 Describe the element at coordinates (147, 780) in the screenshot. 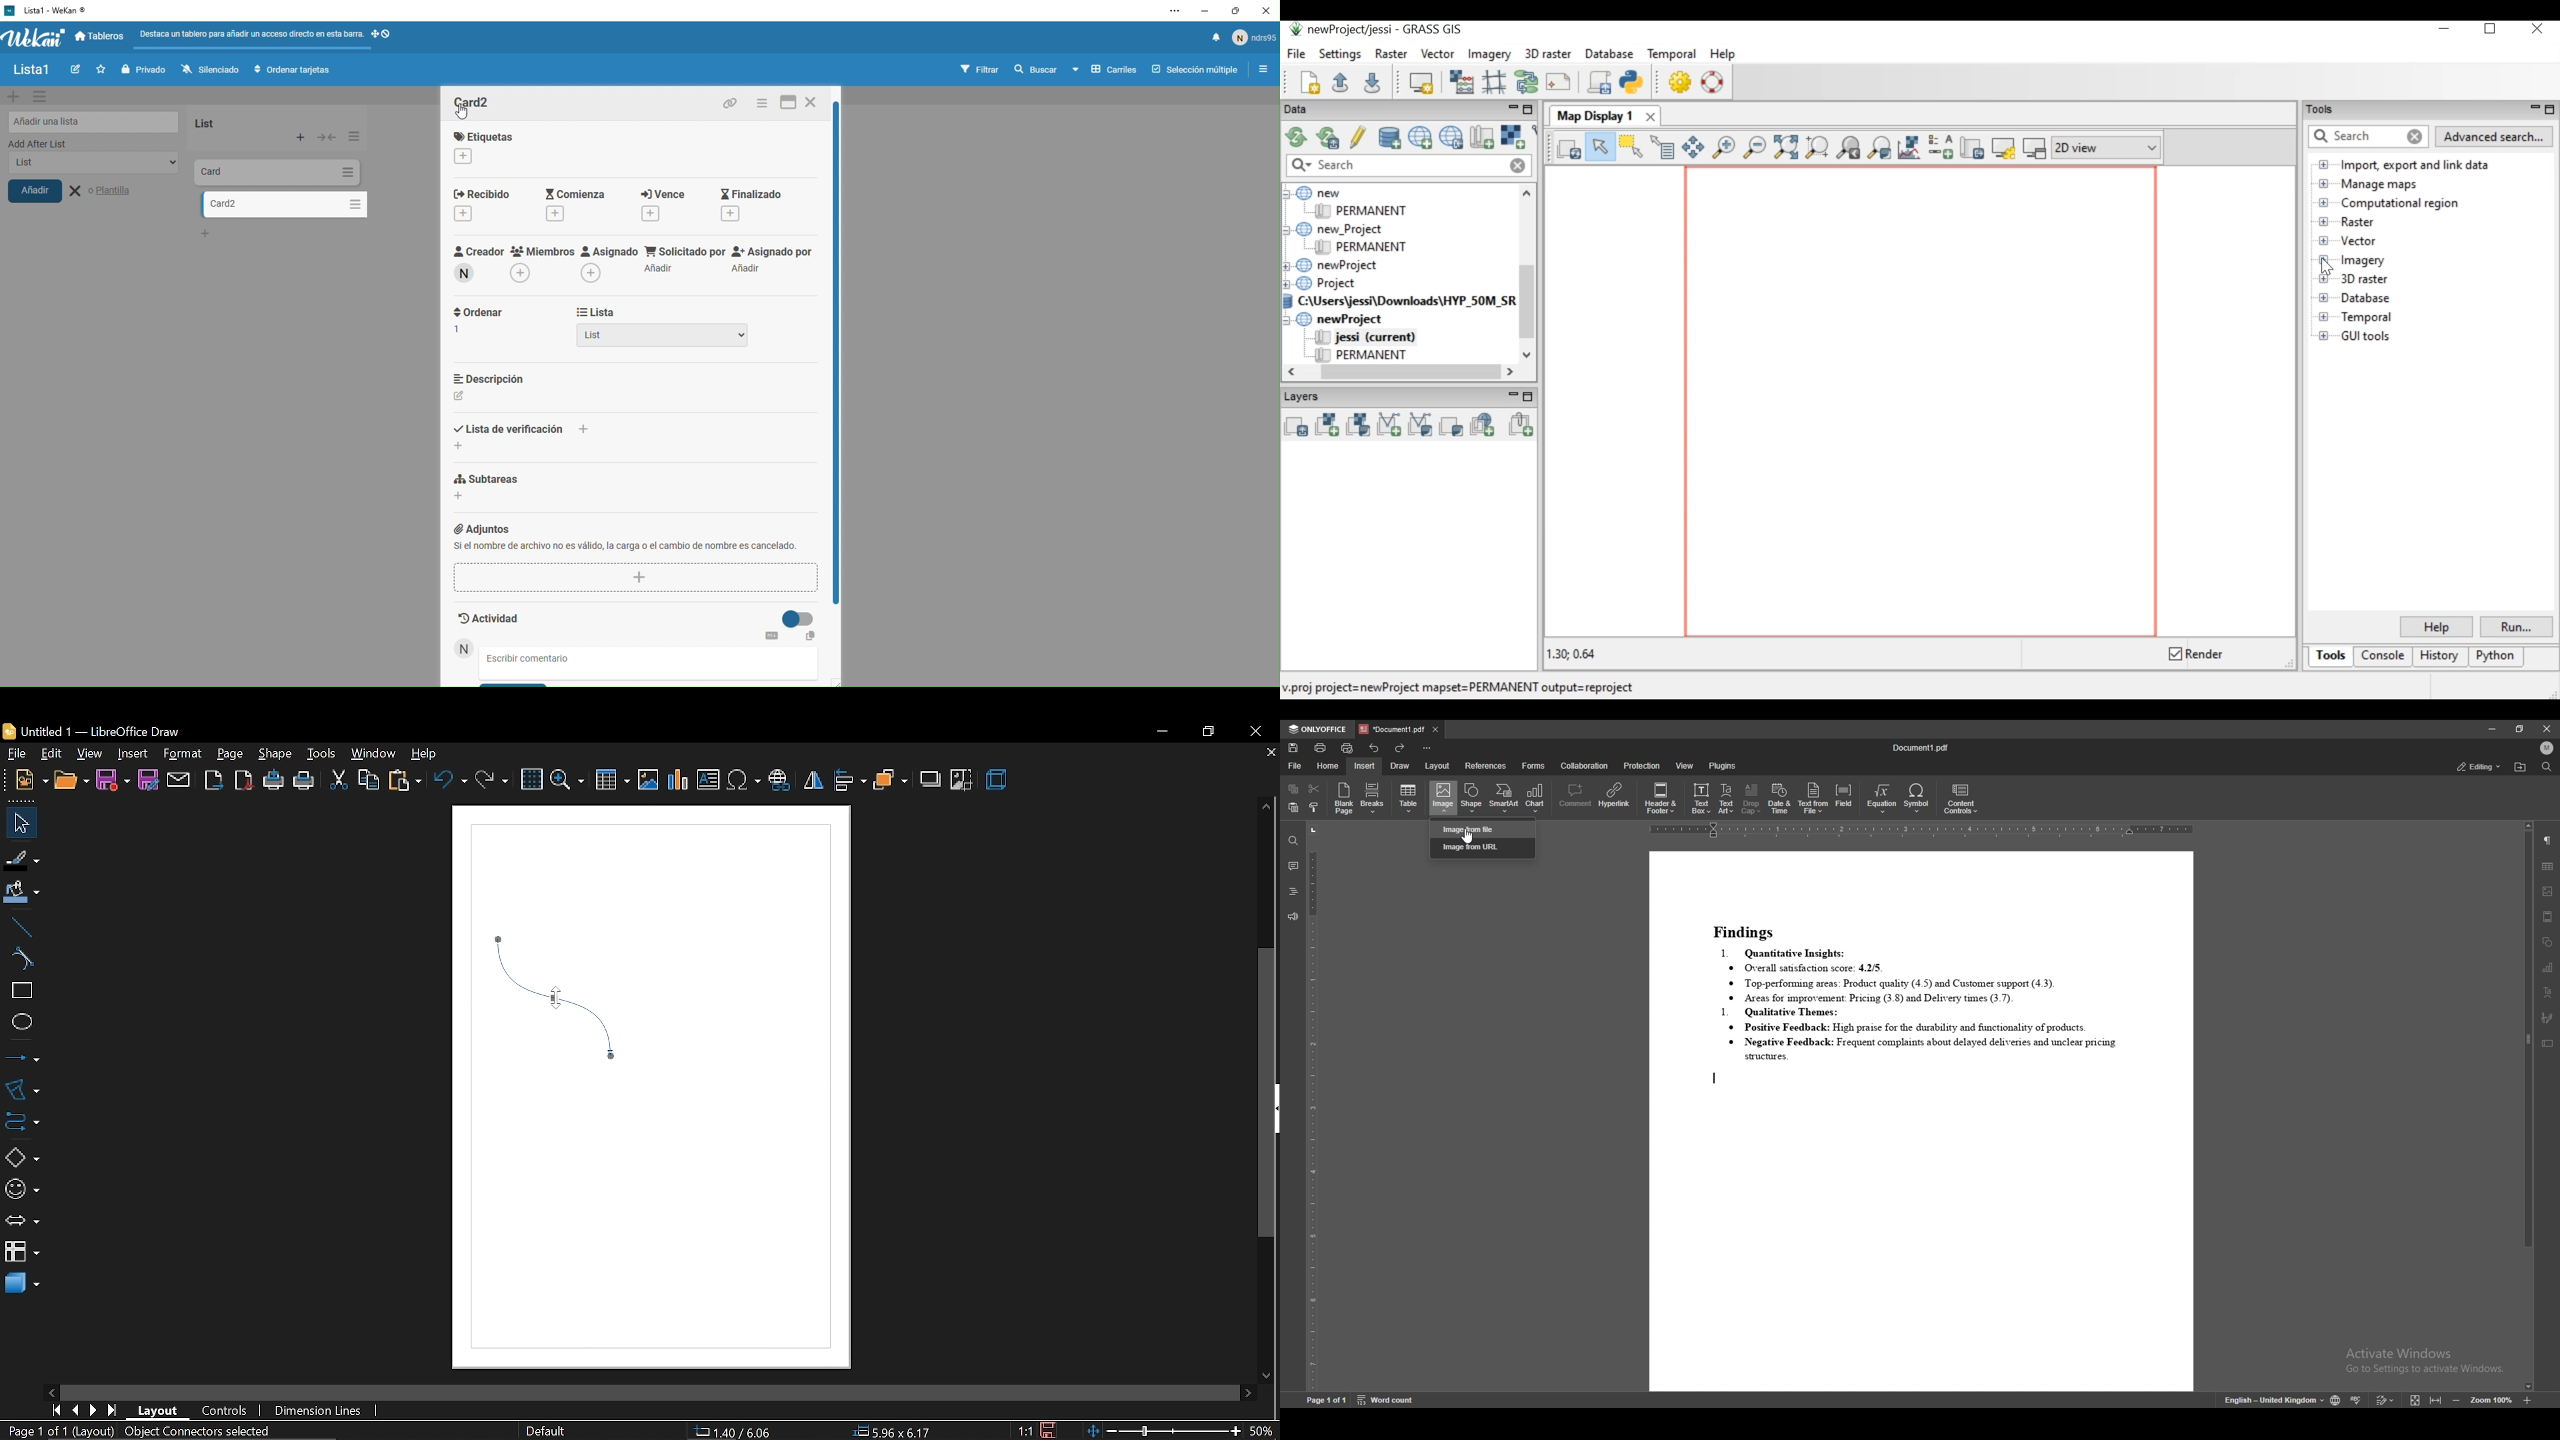

I see `save as` at that location.